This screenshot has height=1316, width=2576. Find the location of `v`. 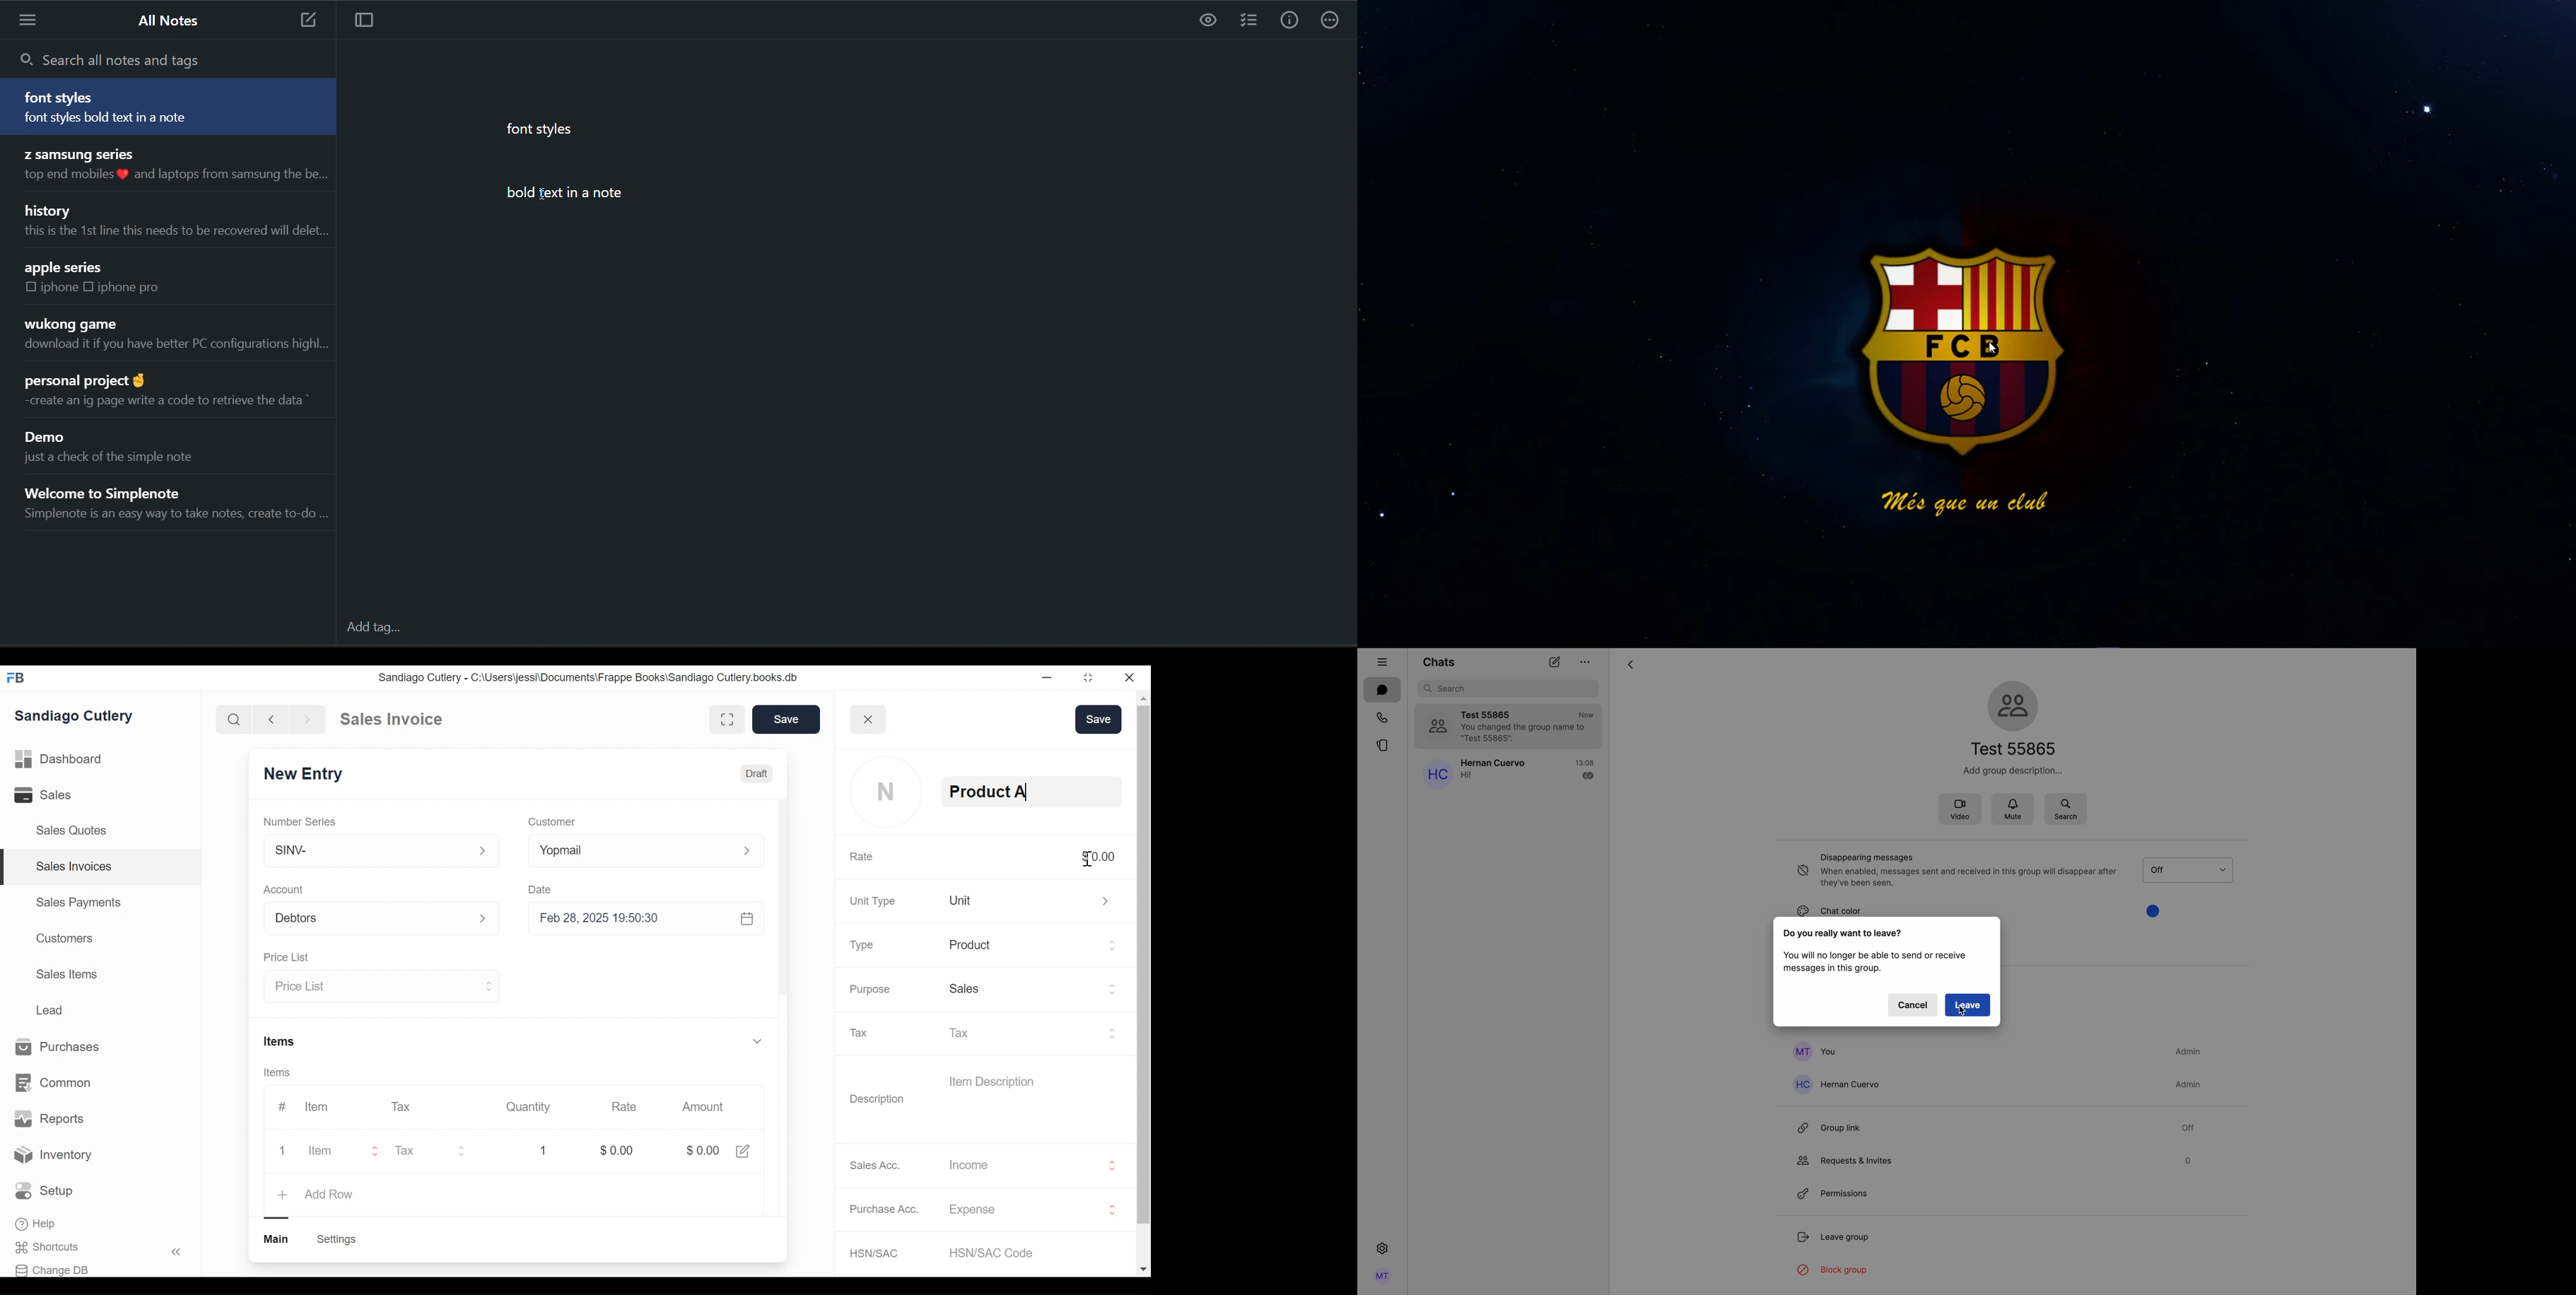

v is located at coordinates (757, 1042).